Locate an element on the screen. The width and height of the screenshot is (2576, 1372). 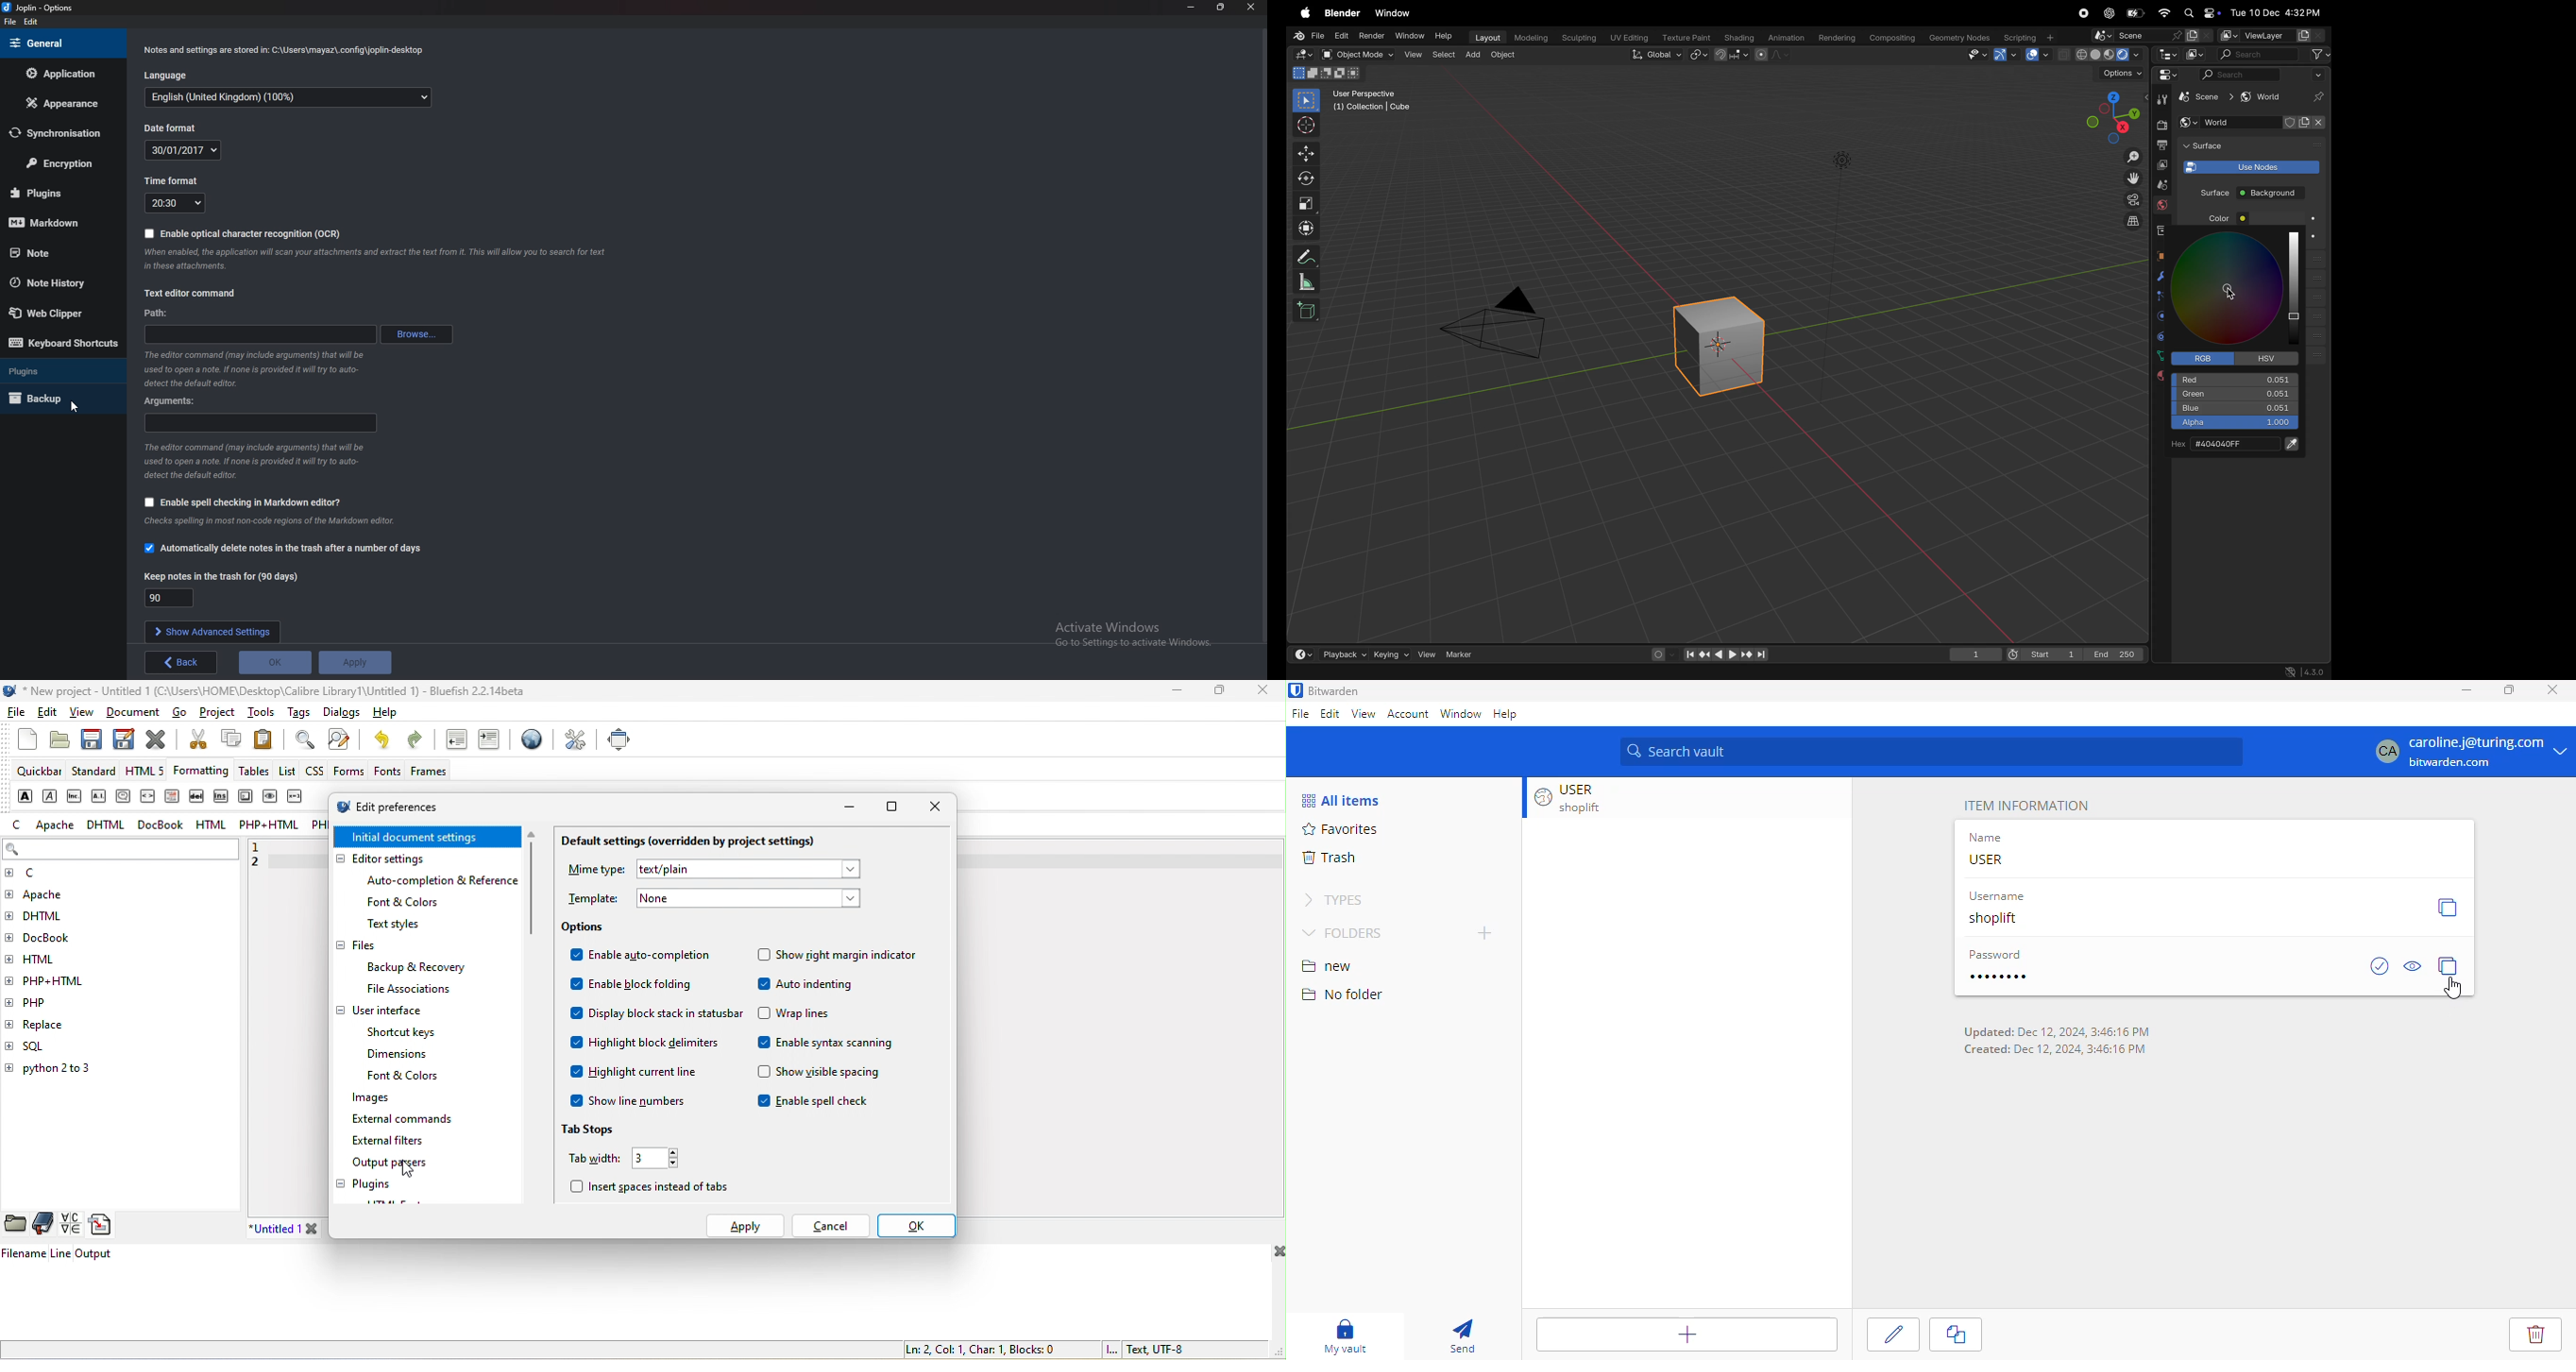
new is located at coordinates (1329, 967).